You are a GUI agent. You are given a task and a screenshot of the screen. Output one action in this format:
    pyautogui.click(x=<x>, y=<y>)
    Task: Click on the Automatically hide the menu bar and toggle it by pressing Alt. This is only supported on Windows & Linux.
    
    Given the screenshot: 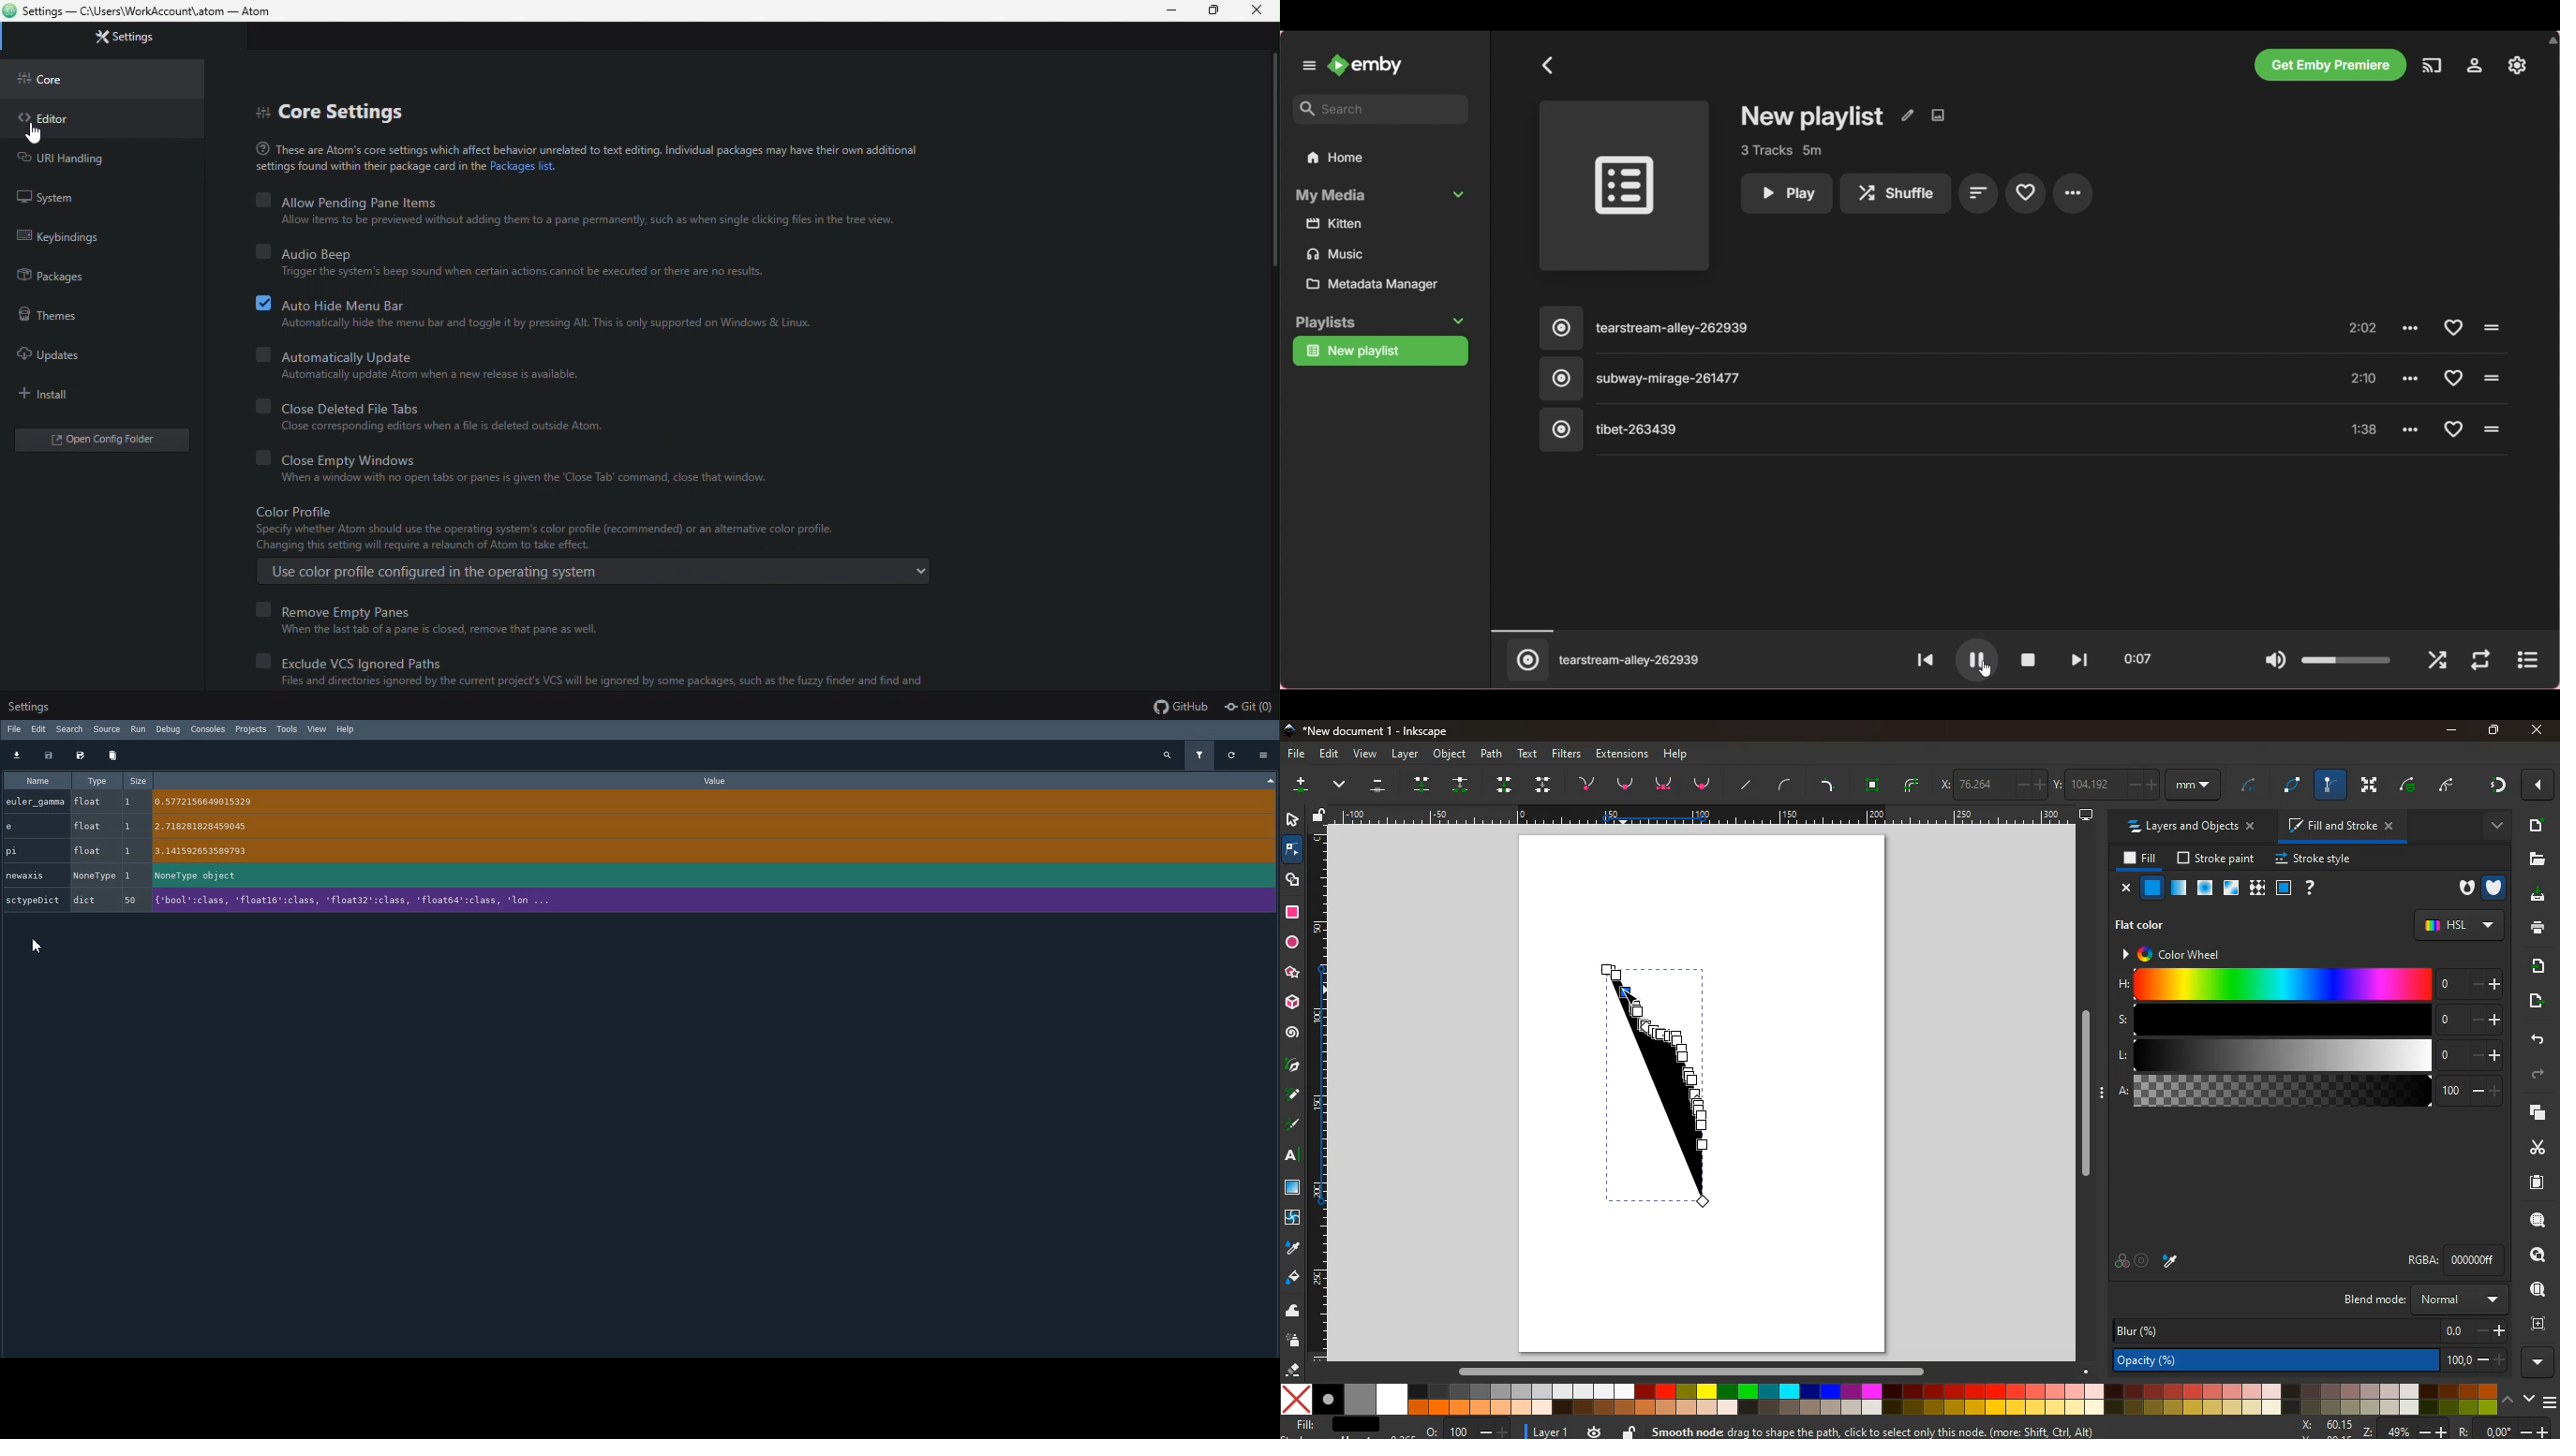 What is the action you would take?
    pyautogui.click(x=548, y=324)
    